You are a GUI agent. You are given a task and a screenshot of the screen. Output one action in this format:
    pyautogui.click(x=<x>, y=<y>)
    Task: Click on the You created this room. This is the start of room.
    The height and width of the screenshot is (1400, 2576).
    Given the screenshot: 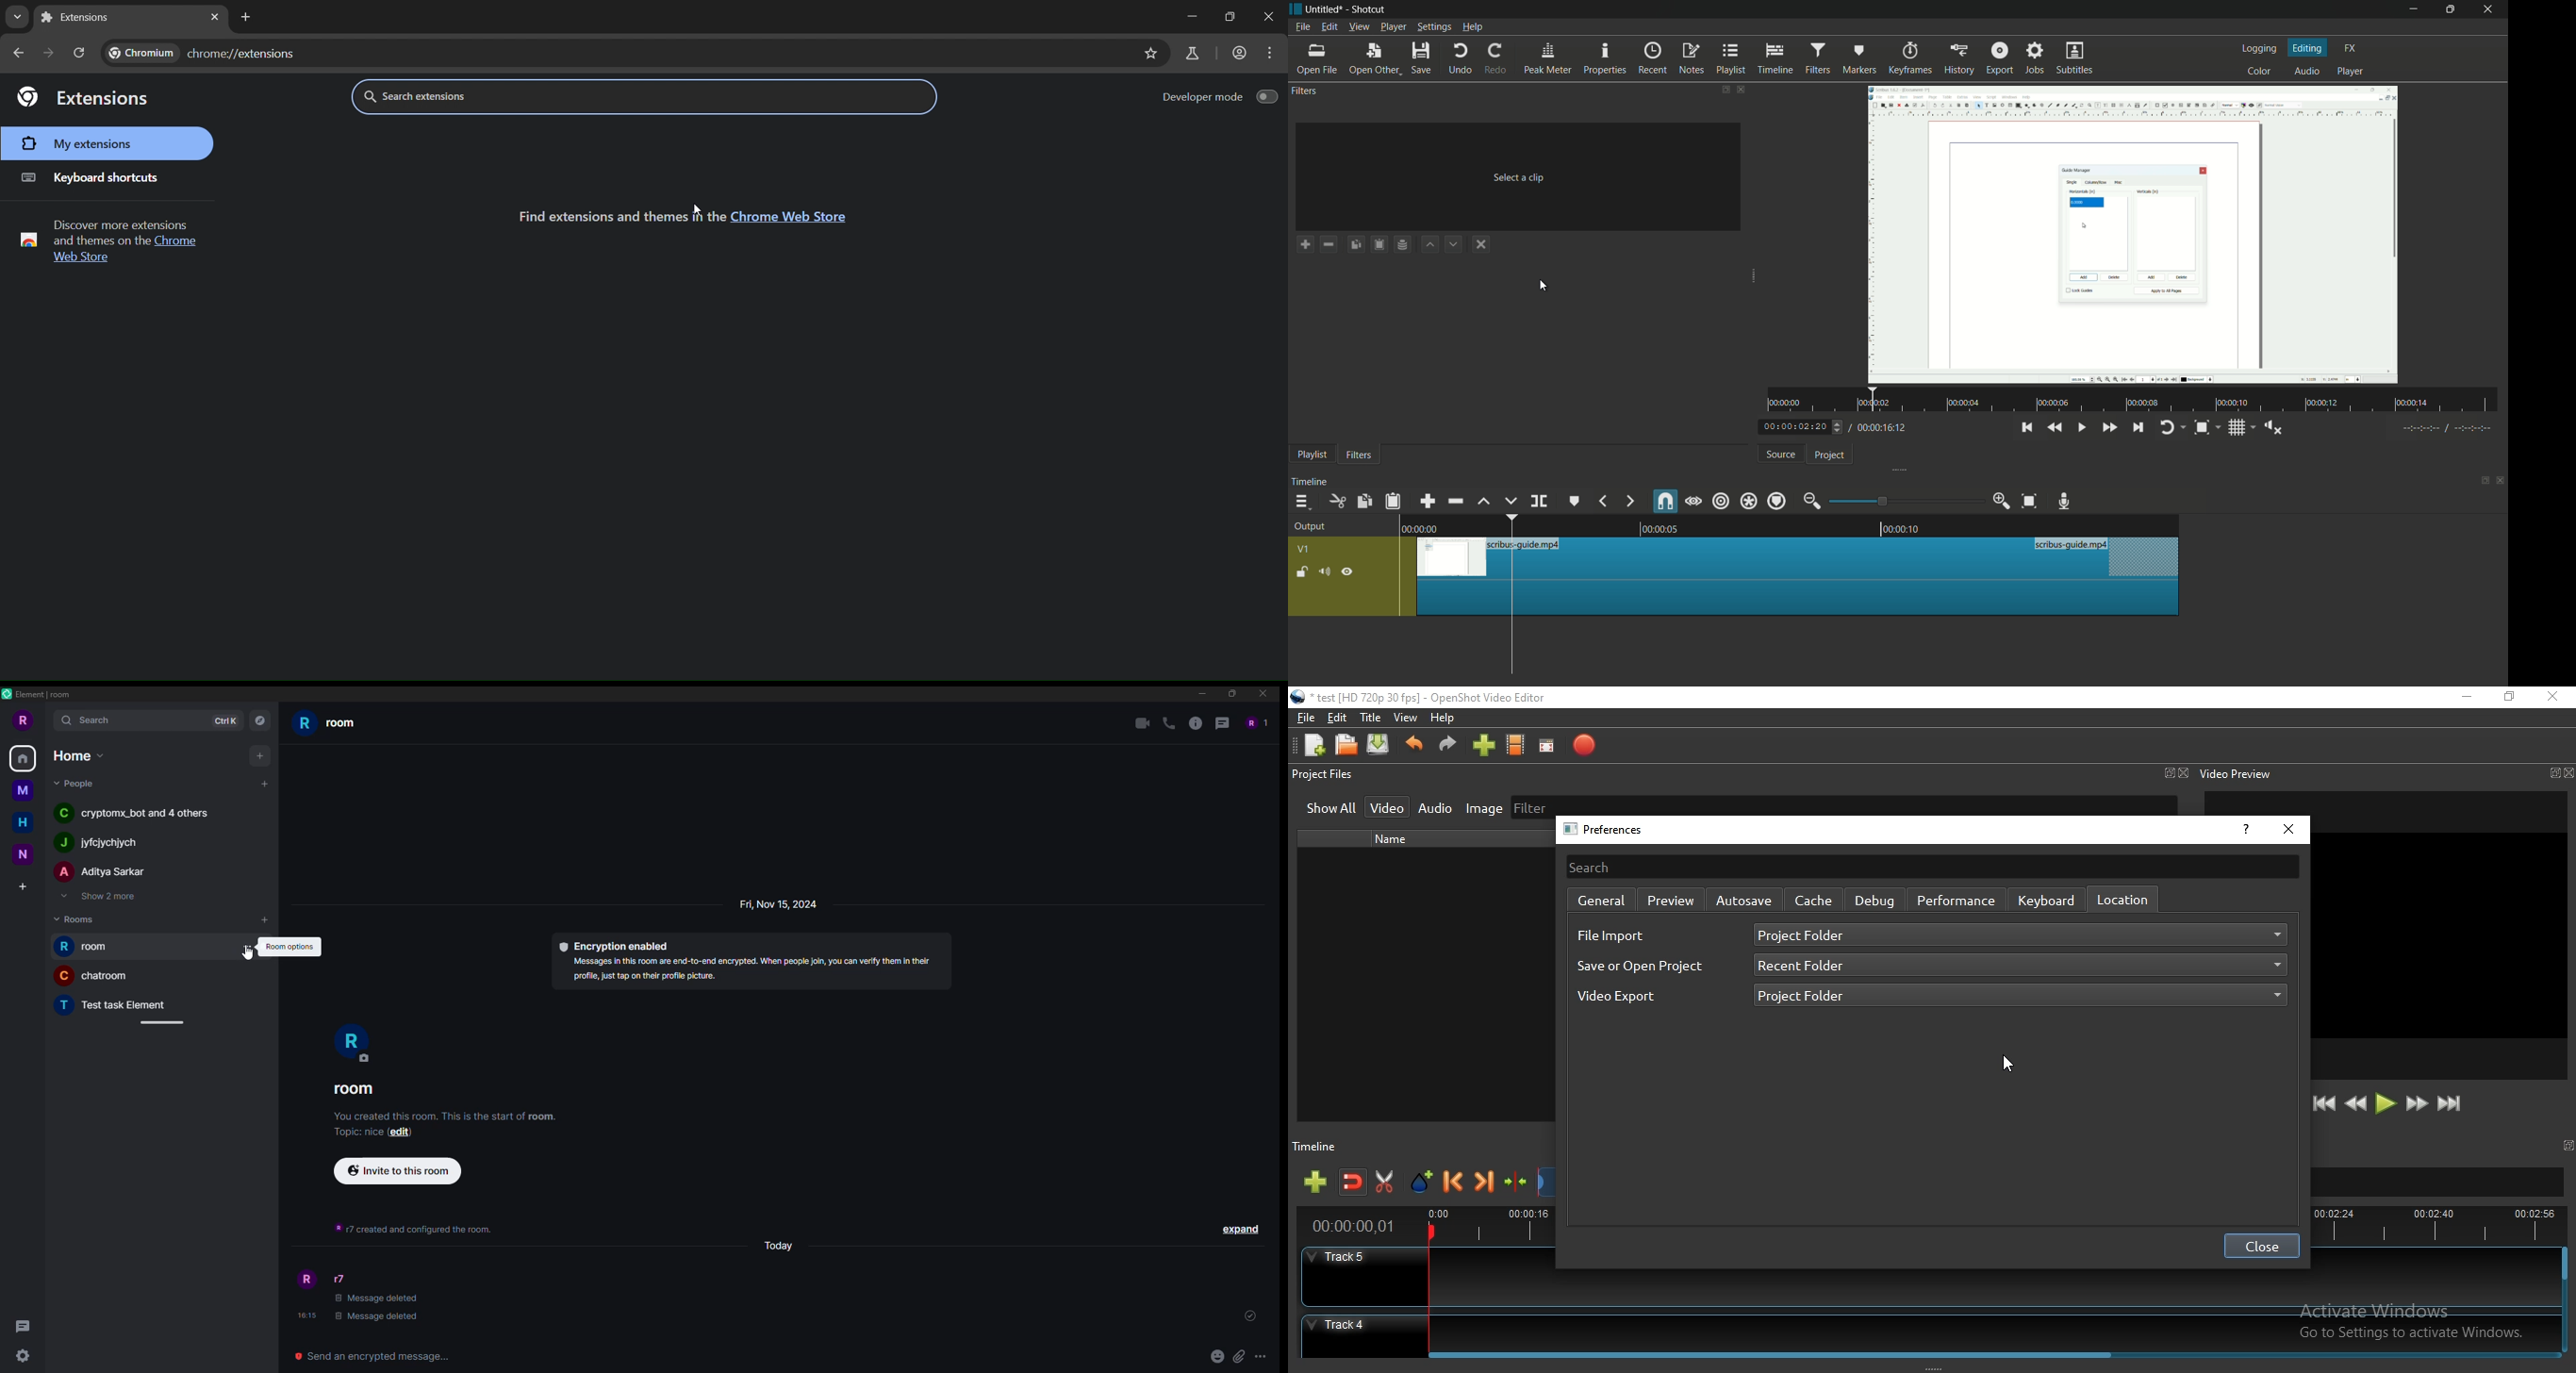 What is the action you would take?
    pyautogui.click(x=439, y=1119)
    